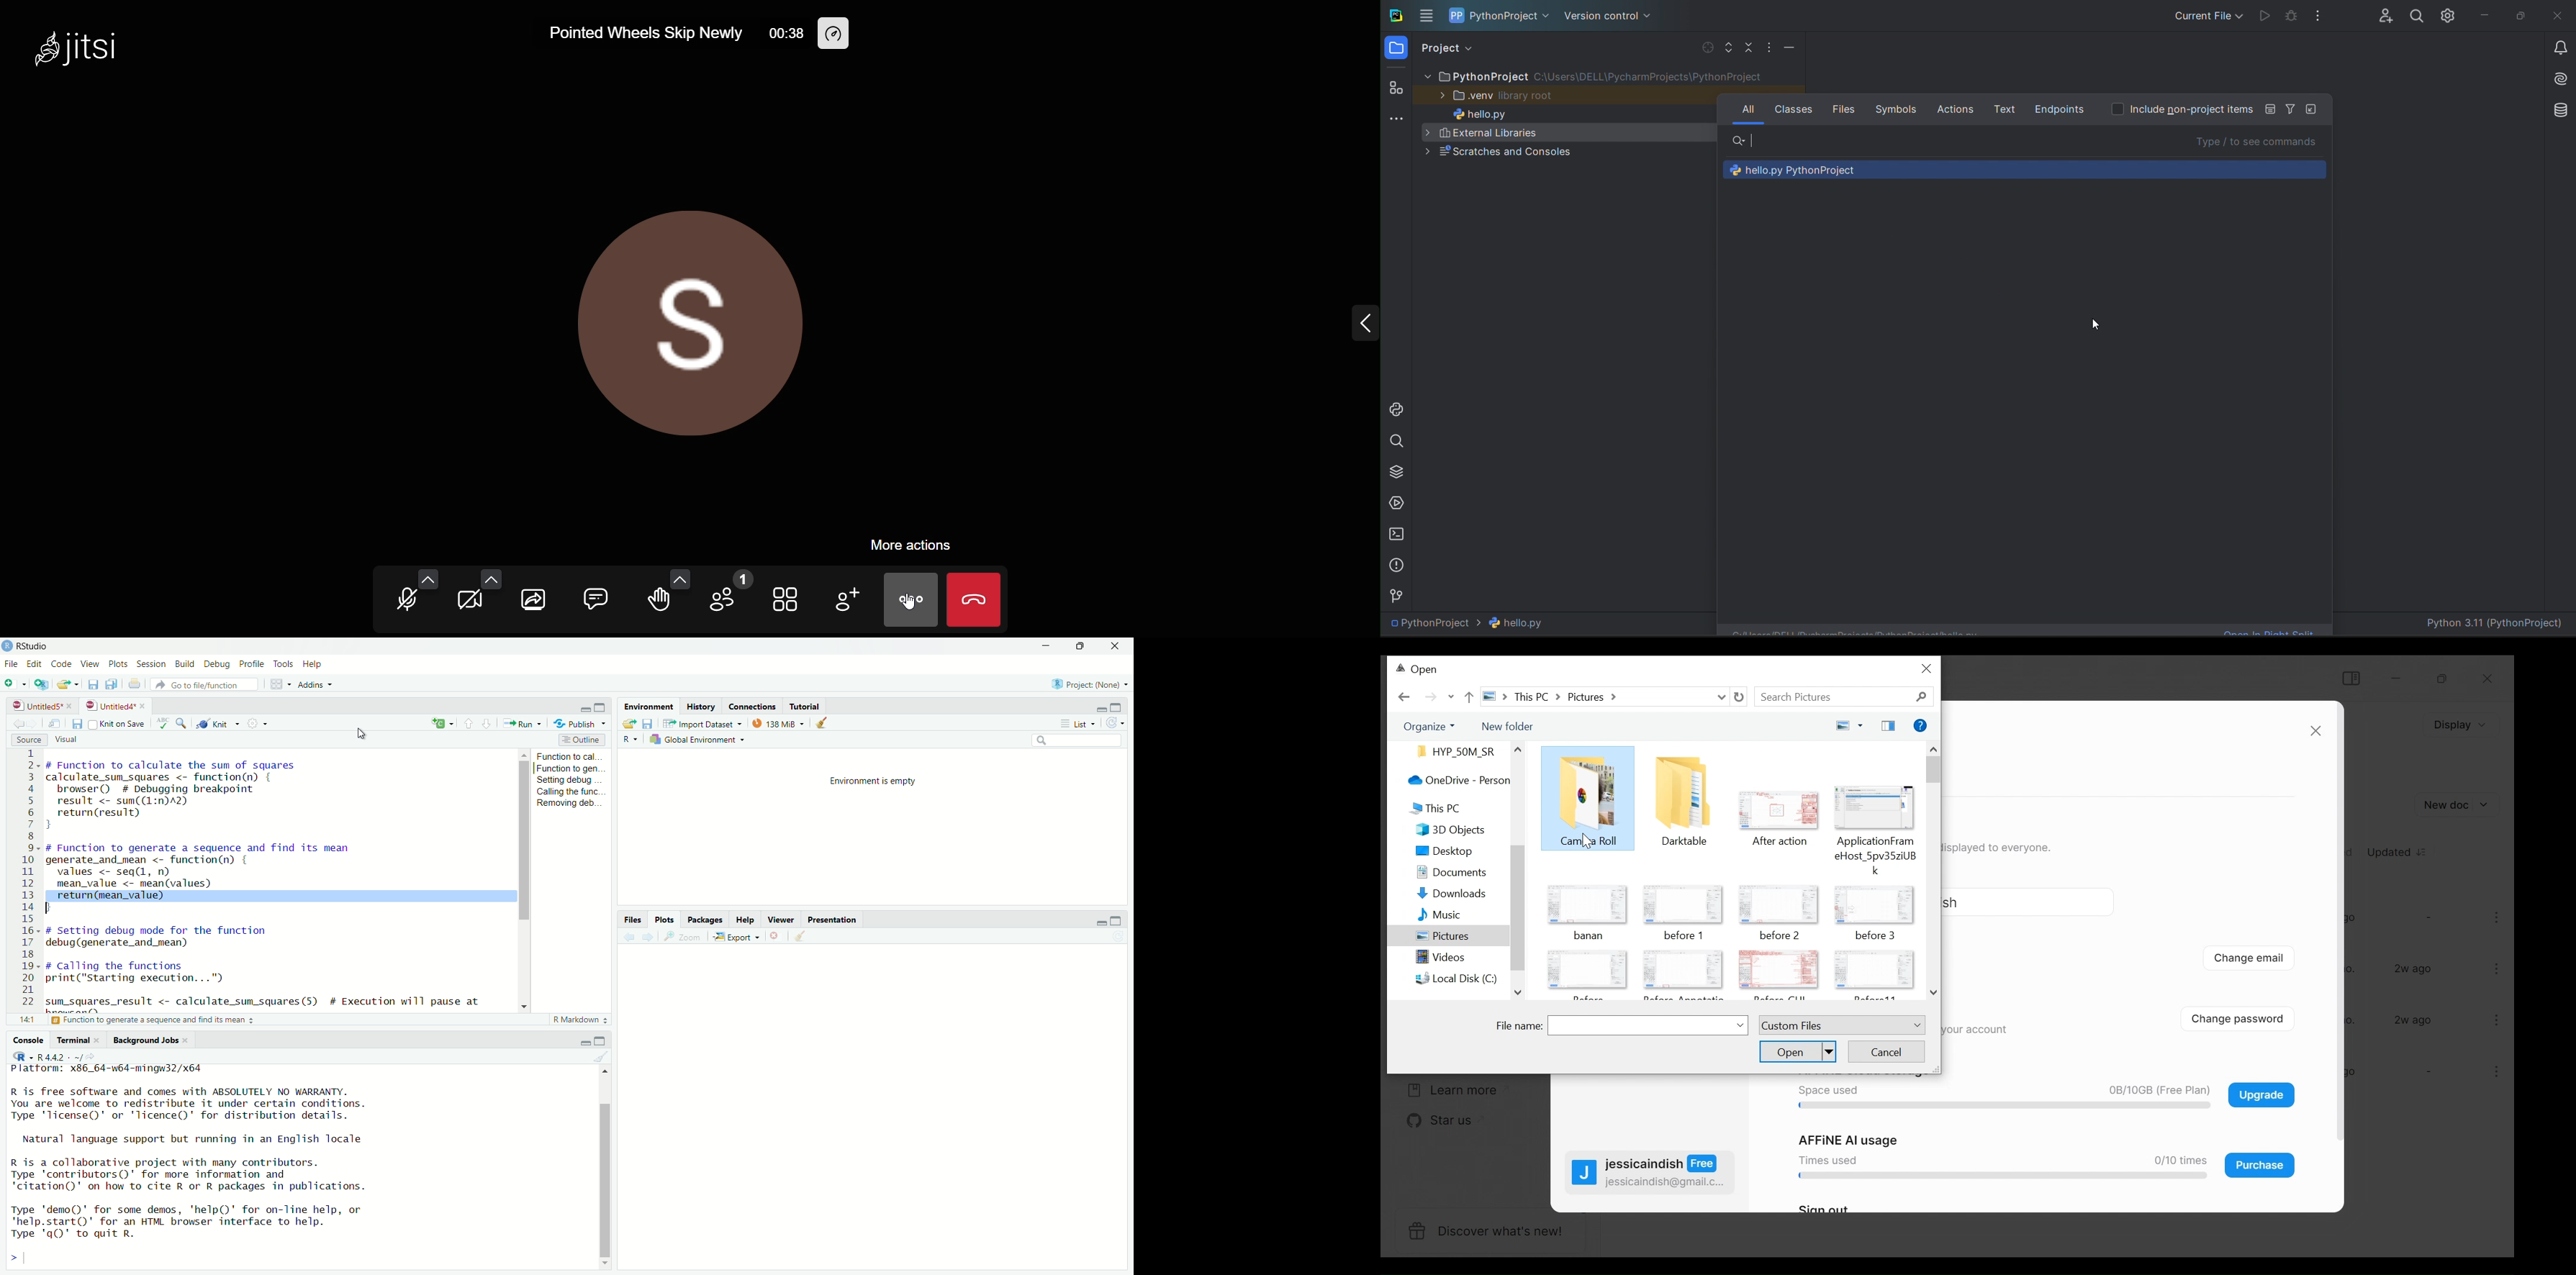 This screenshot has height=1288, width=2576. Describe the element at coordinates (60, 1057) in the screenshot. I see `R 4.4.2 . ~/` at that location.